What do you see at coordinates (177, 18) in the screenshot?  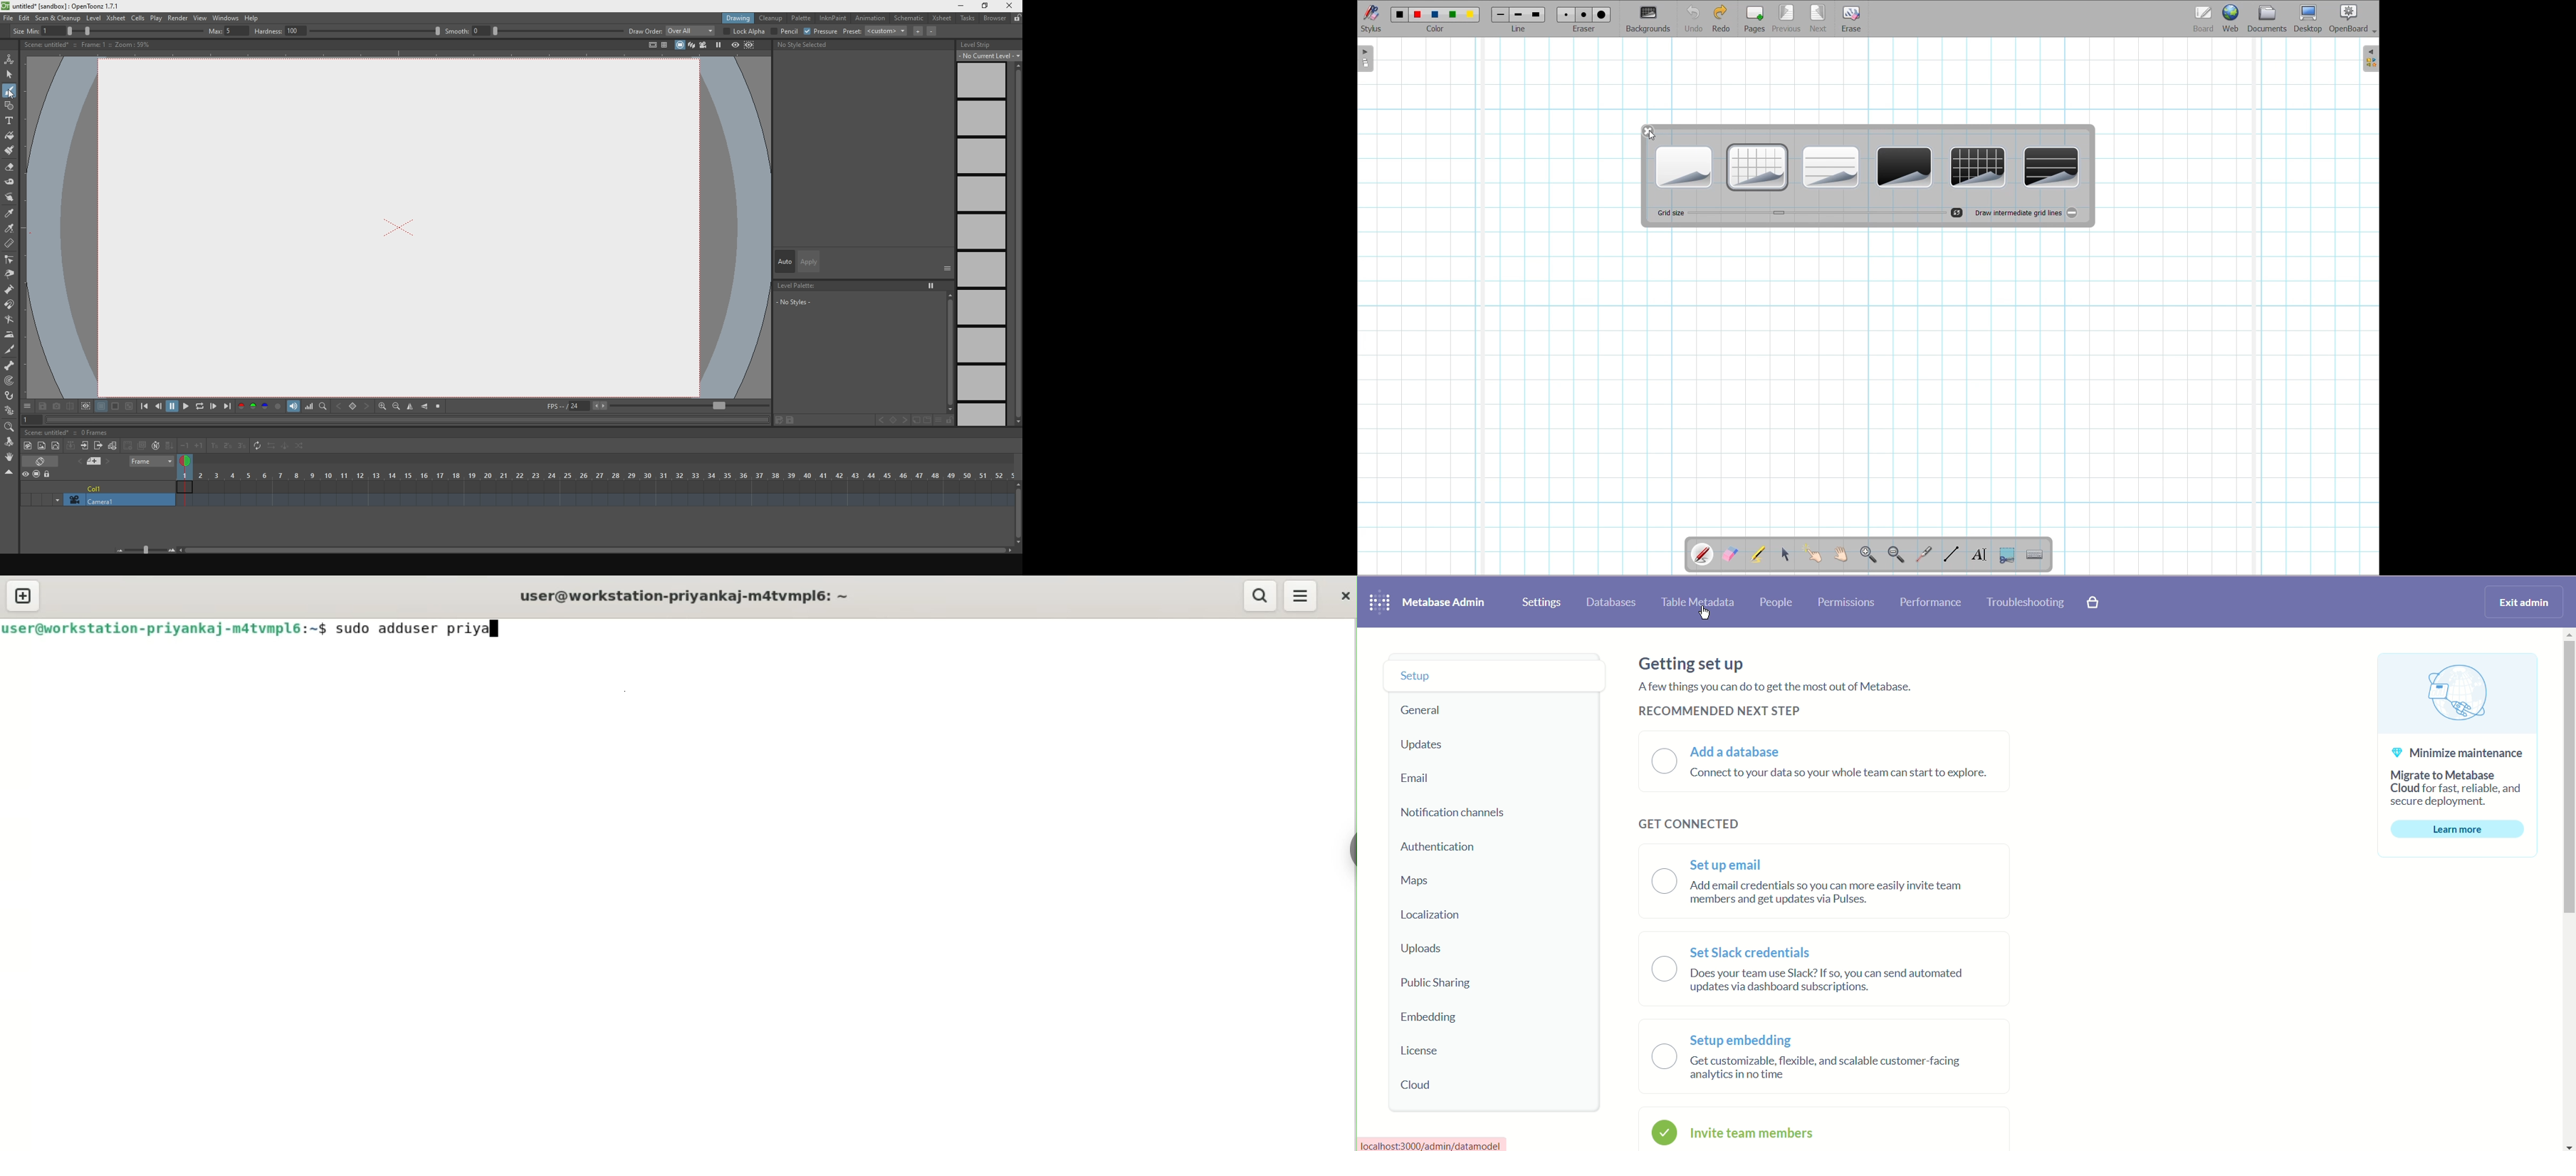 I see `render` at bounding box center [177, 18].